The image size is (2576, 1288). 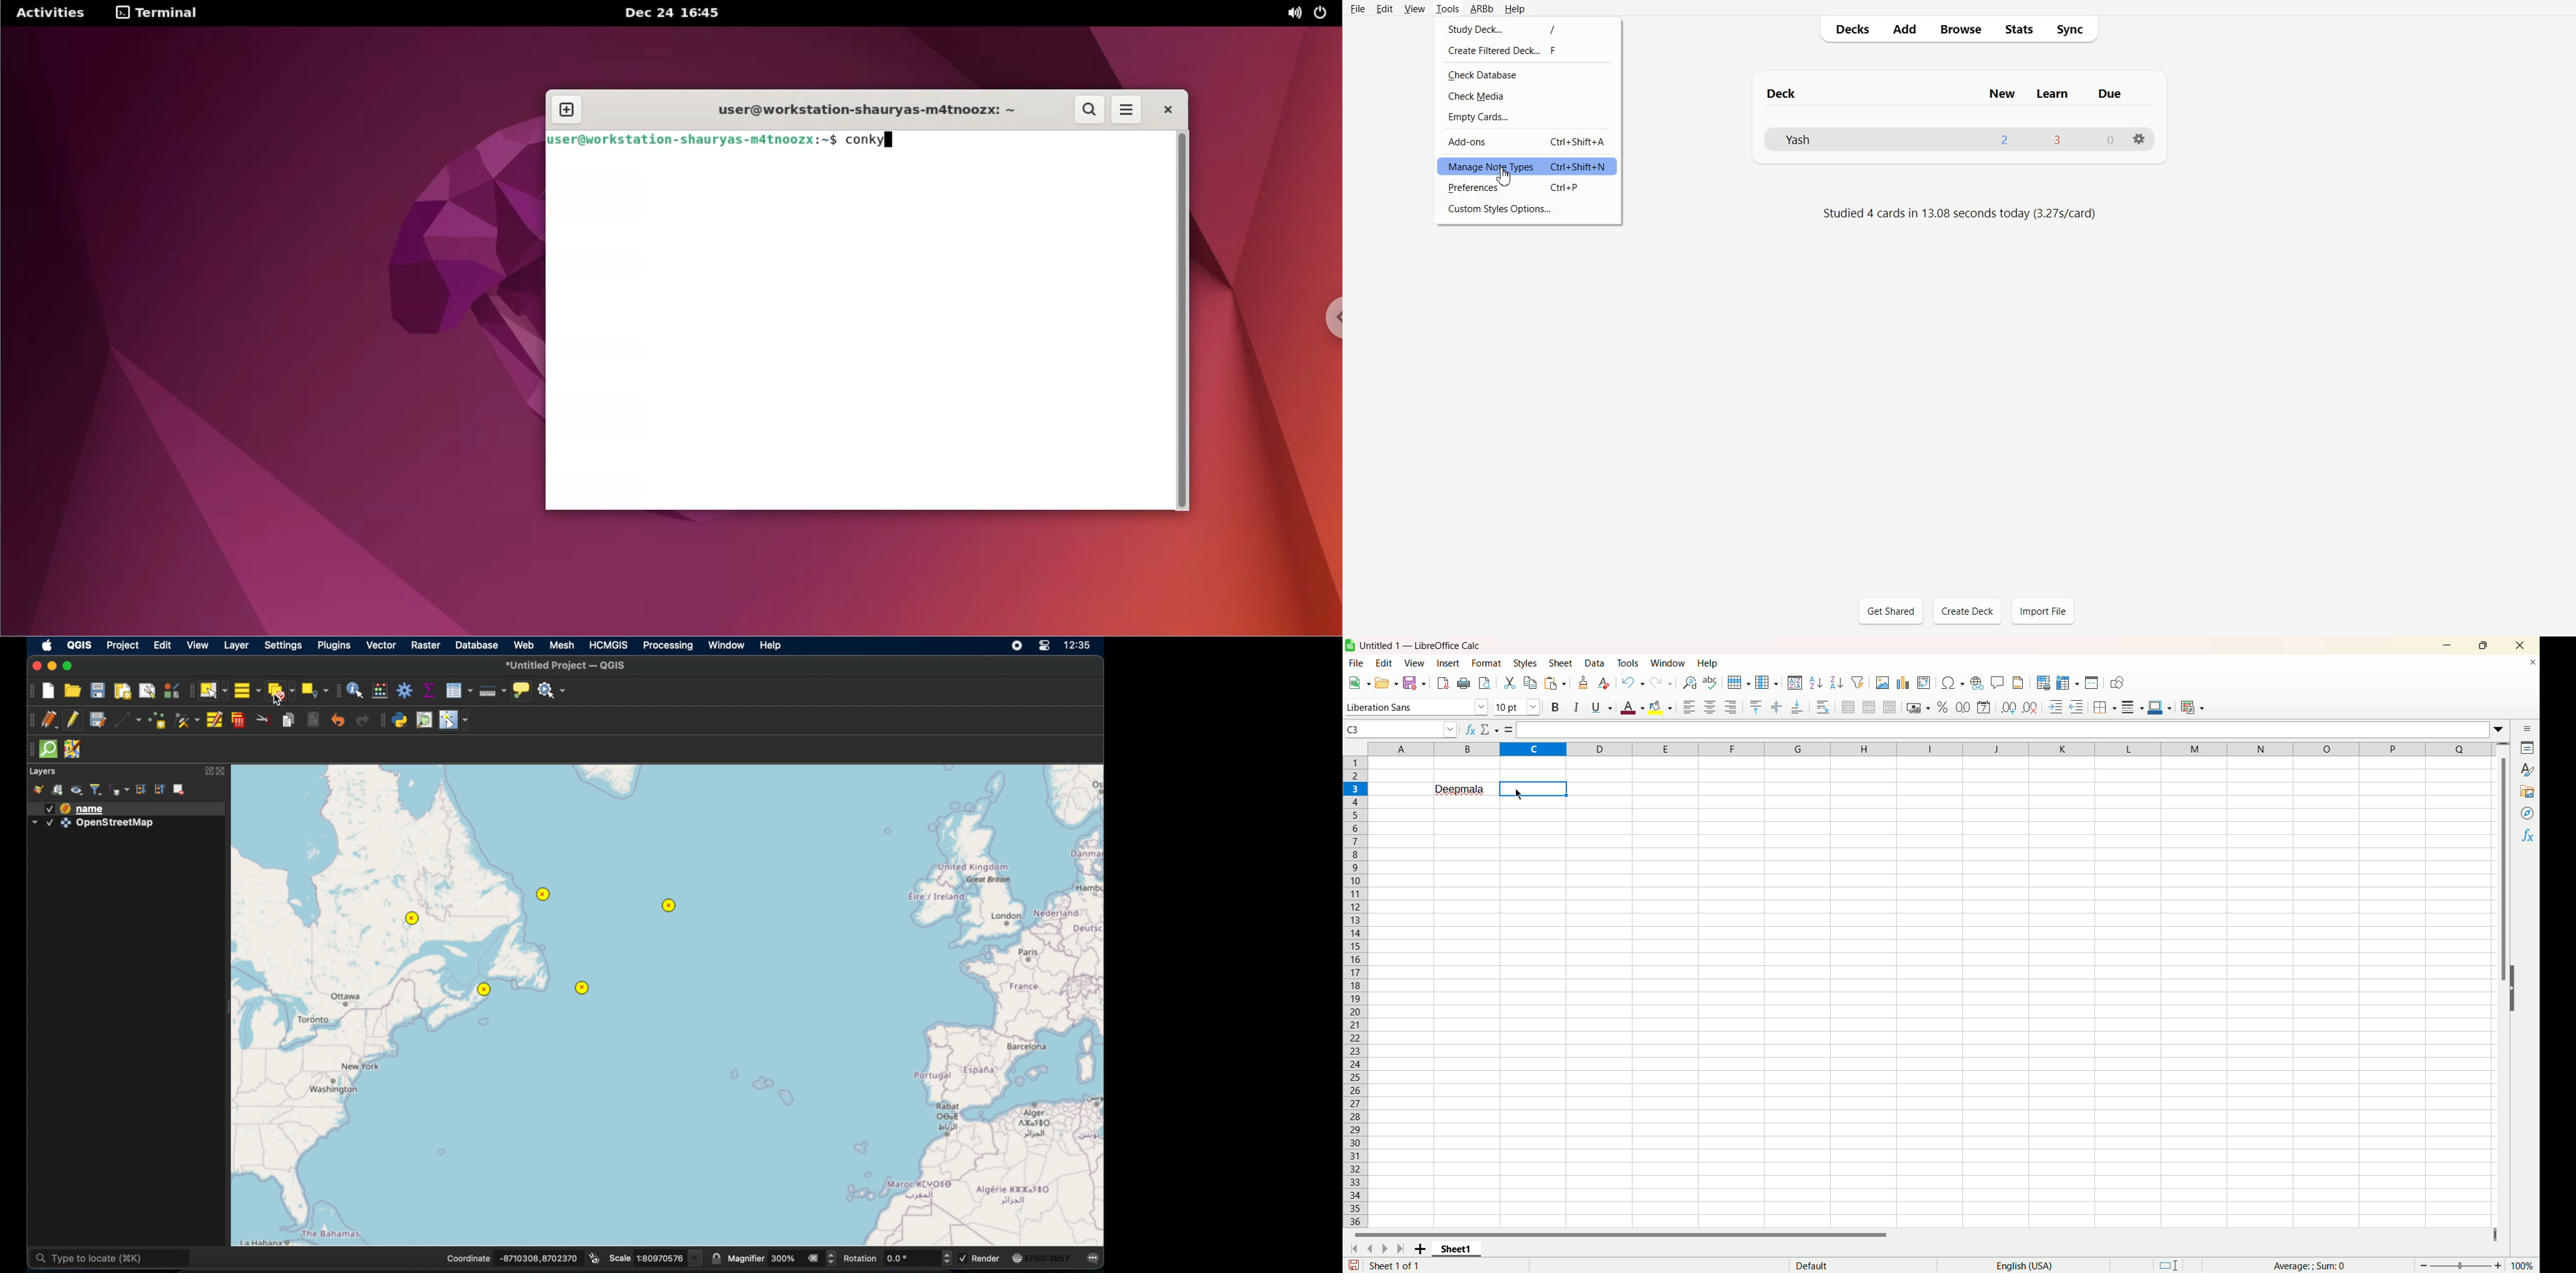 I want to click on Custom Style Options, so click(x=1527, y=208).